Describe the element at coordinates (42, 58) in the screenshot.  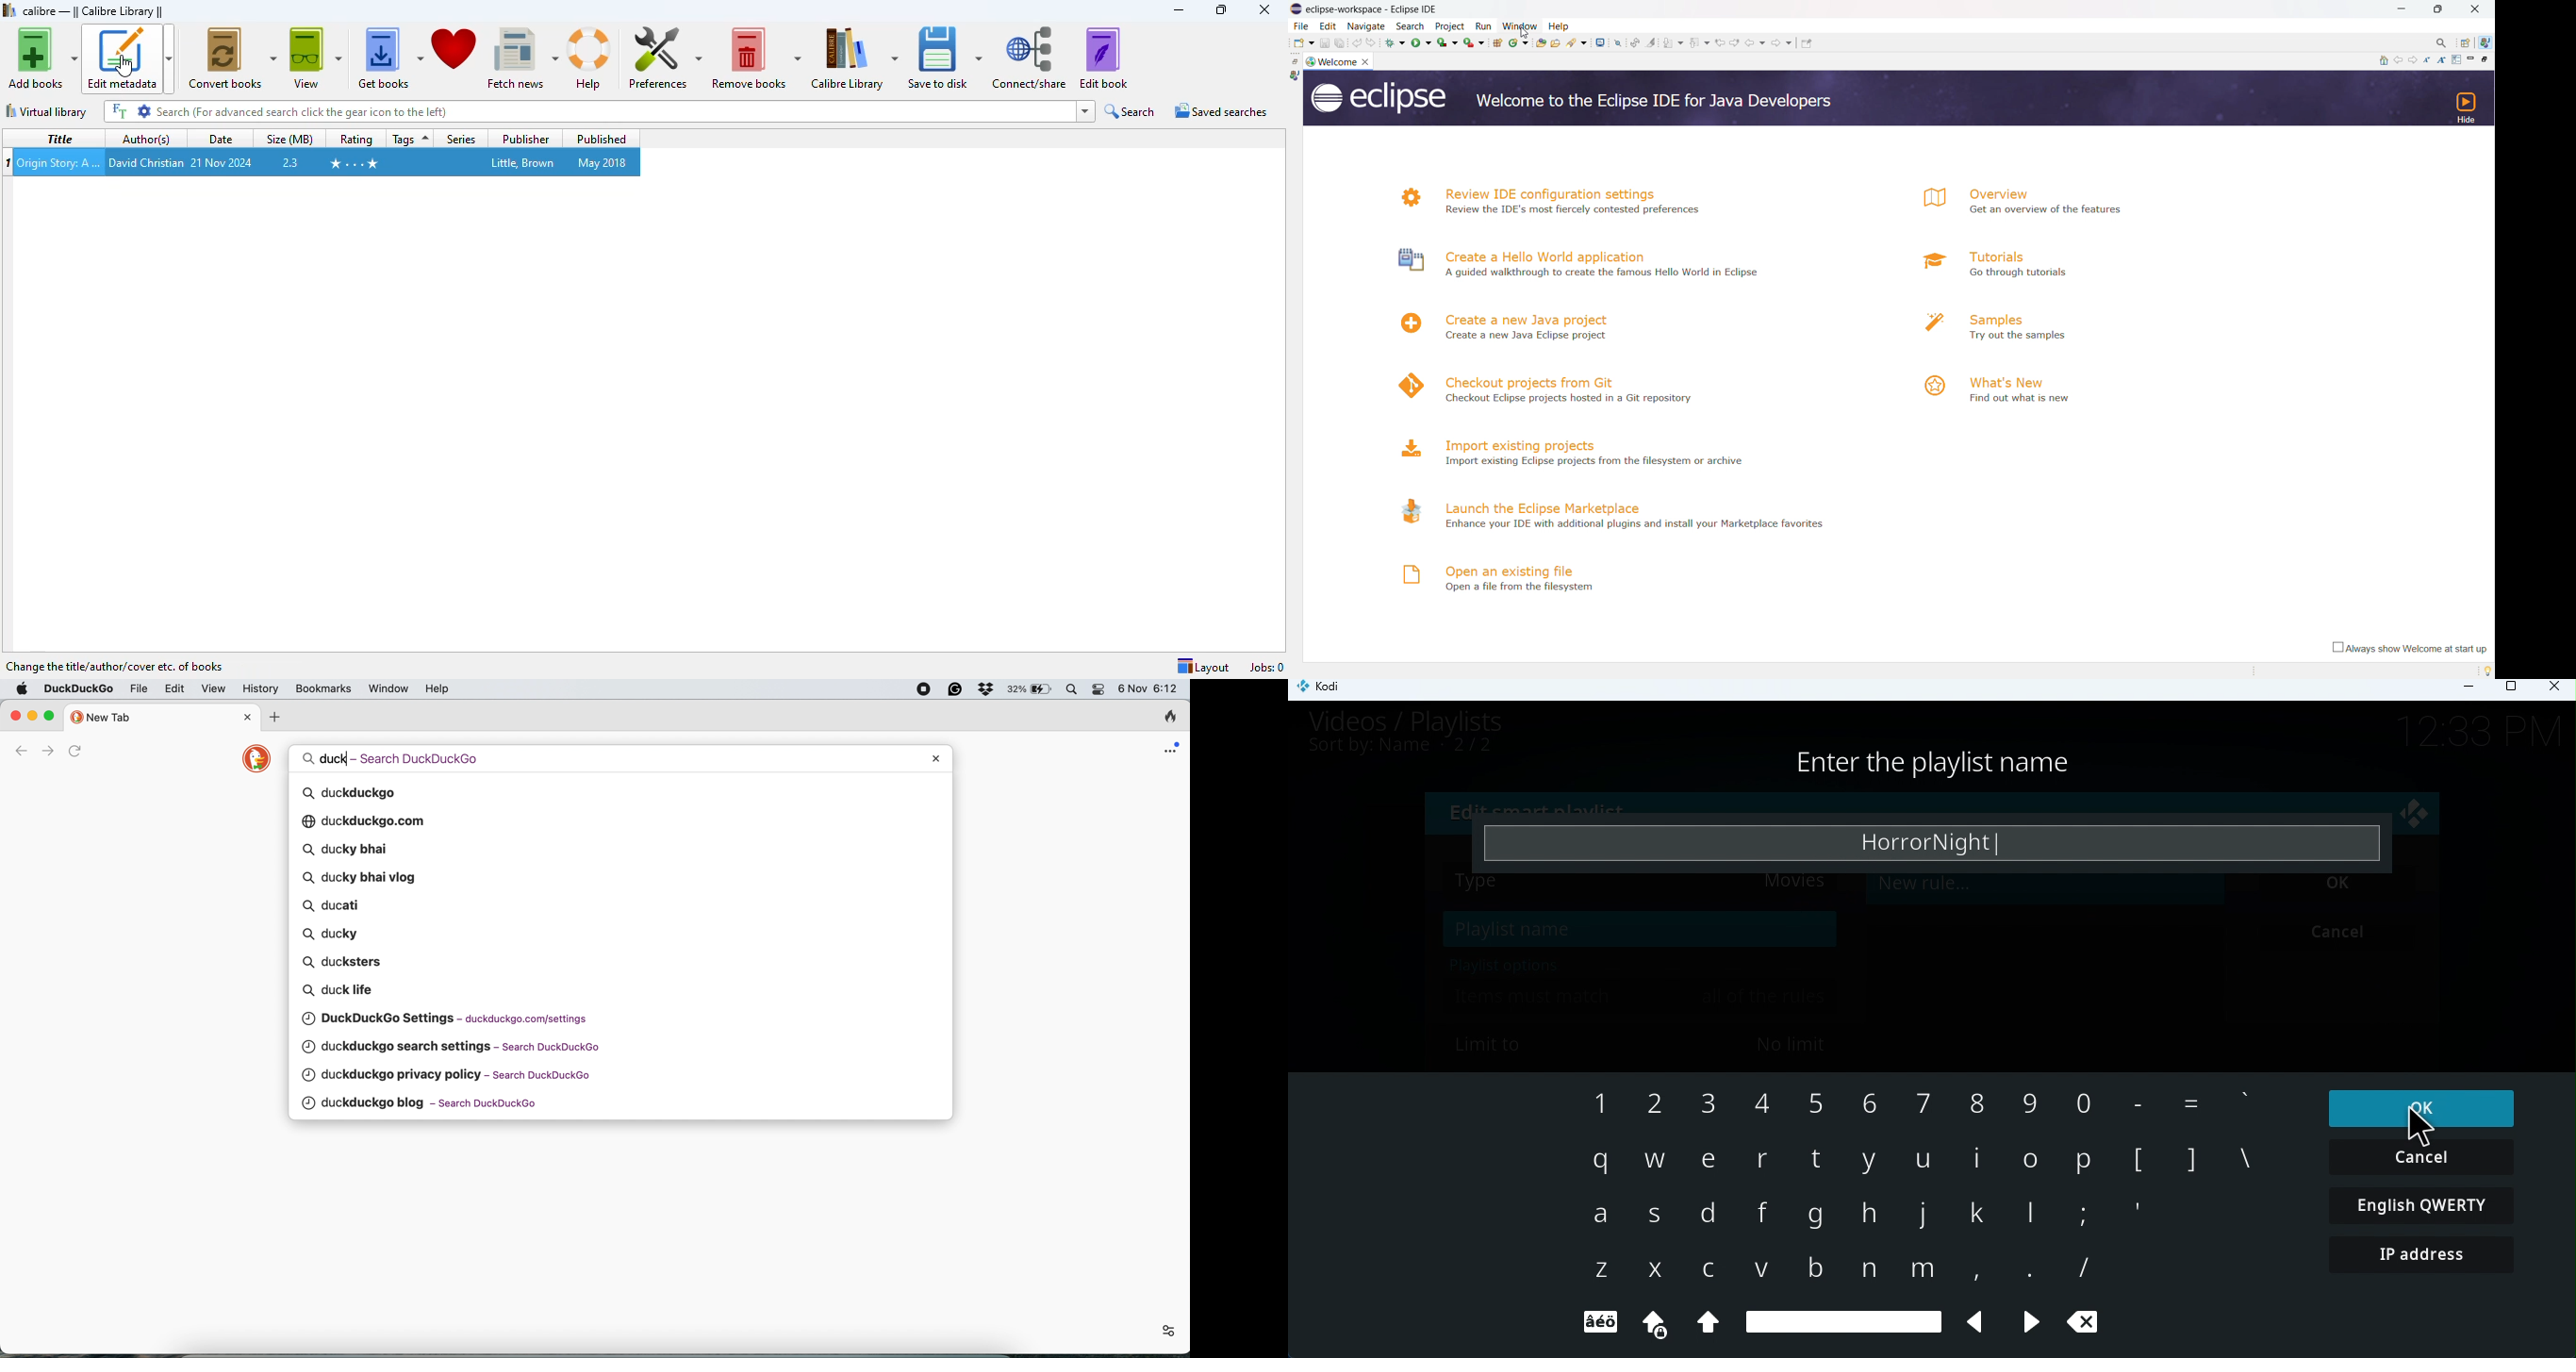
I see `add books` at that location.